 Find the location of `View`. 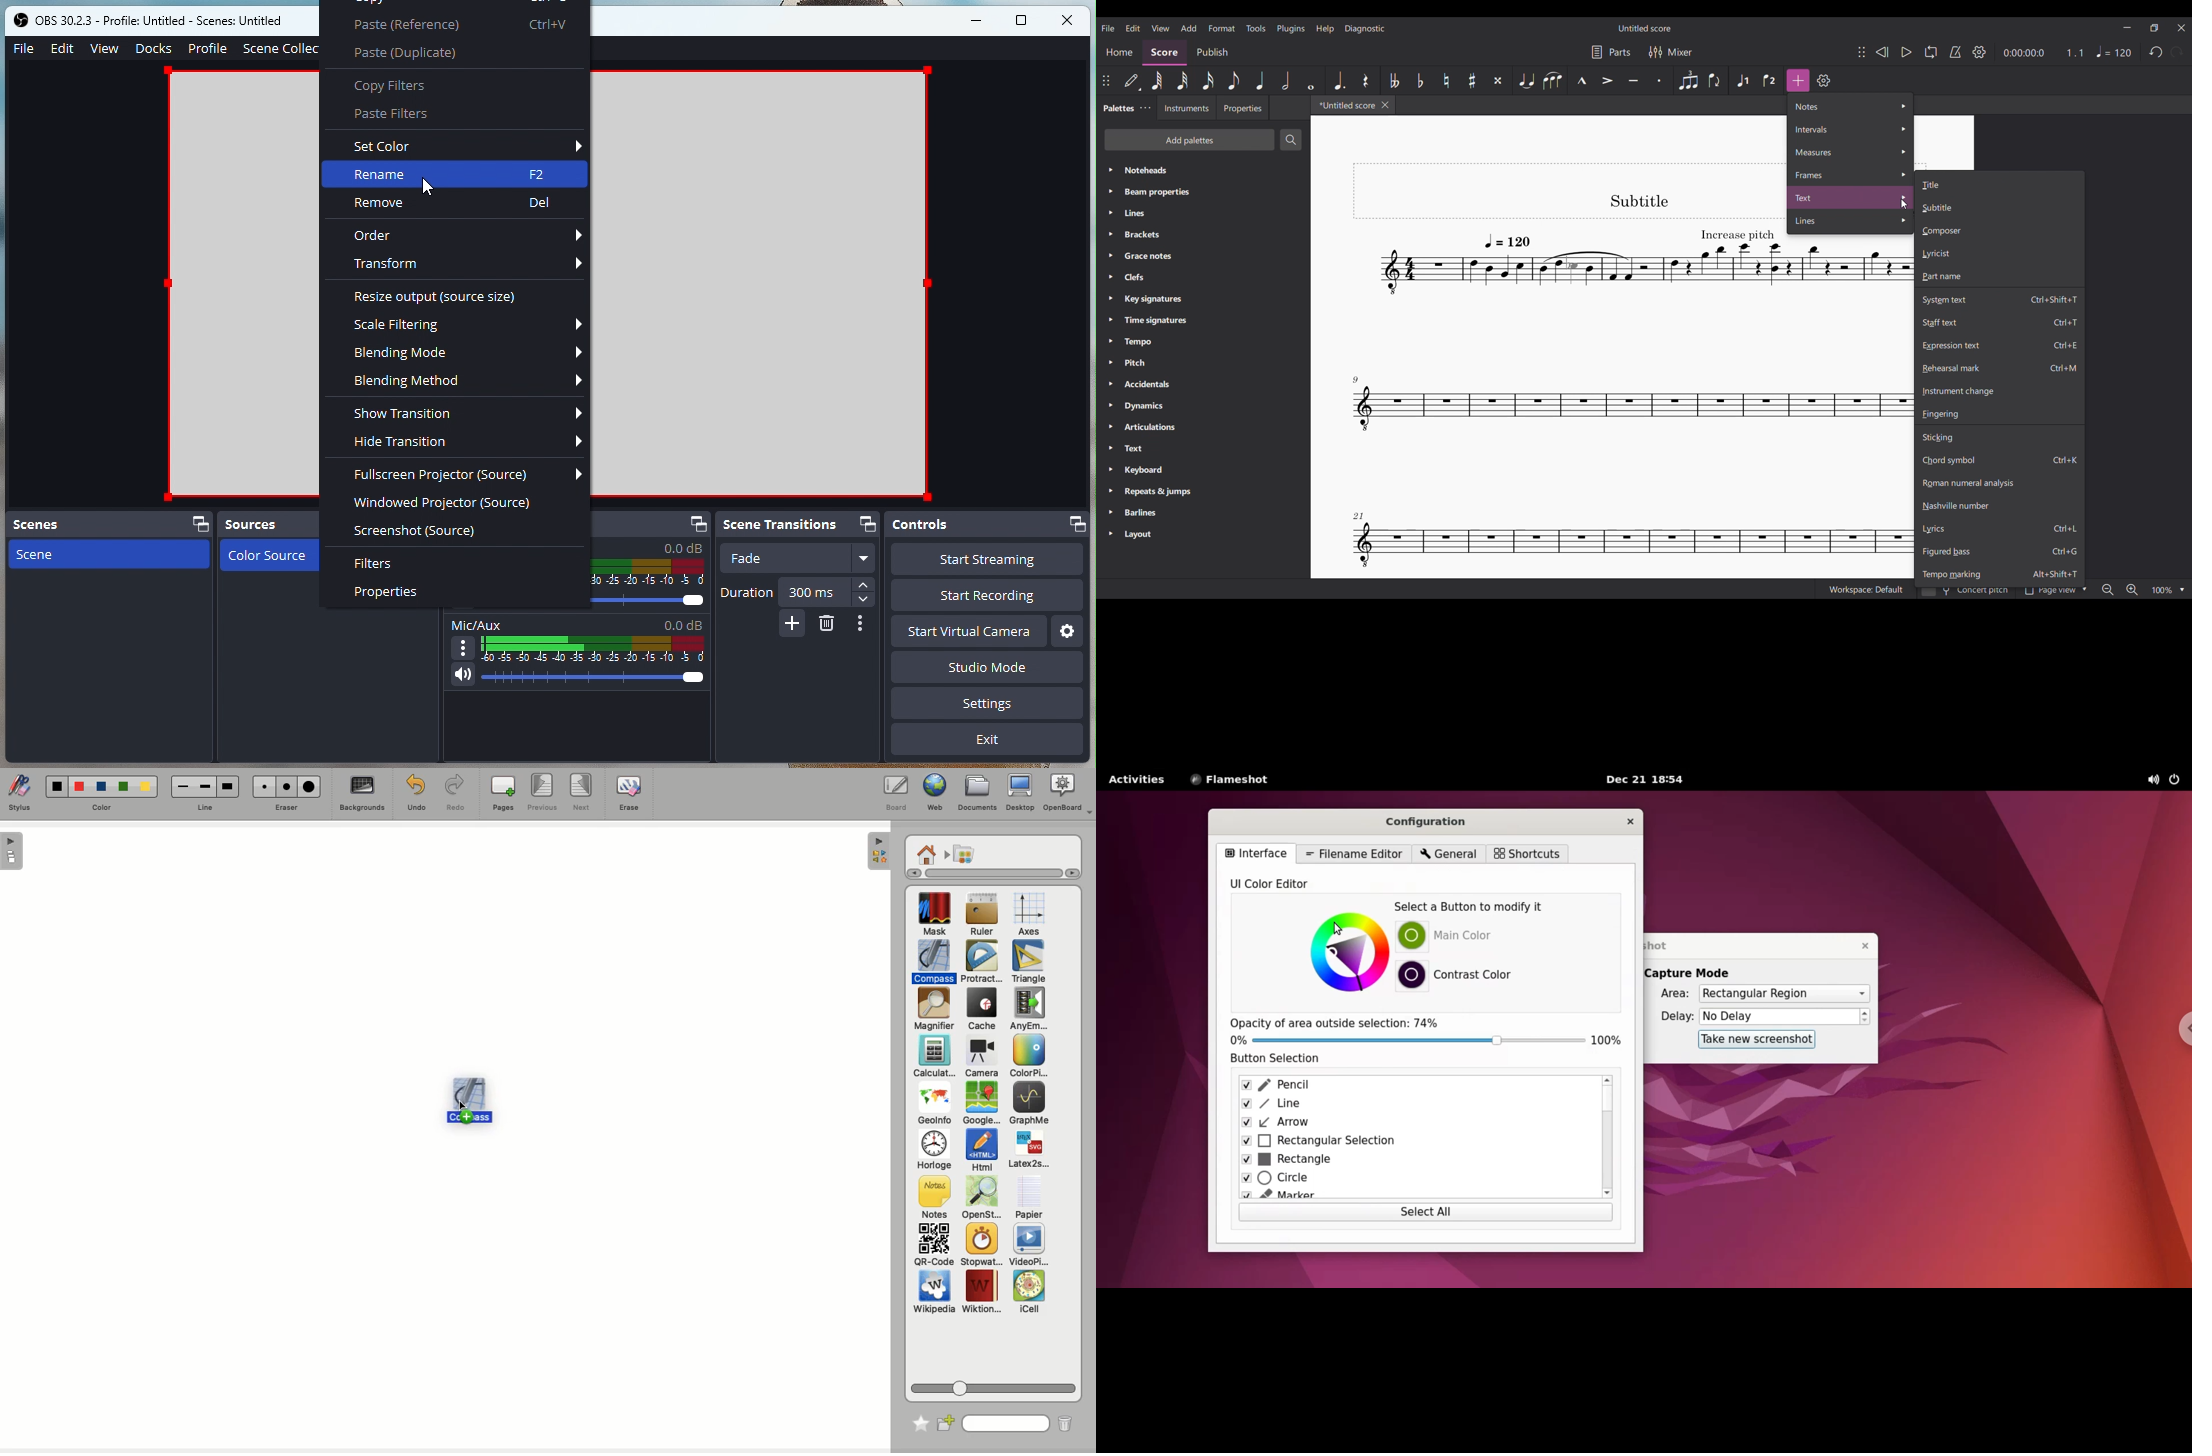

View is located at coordinates (105, 47).